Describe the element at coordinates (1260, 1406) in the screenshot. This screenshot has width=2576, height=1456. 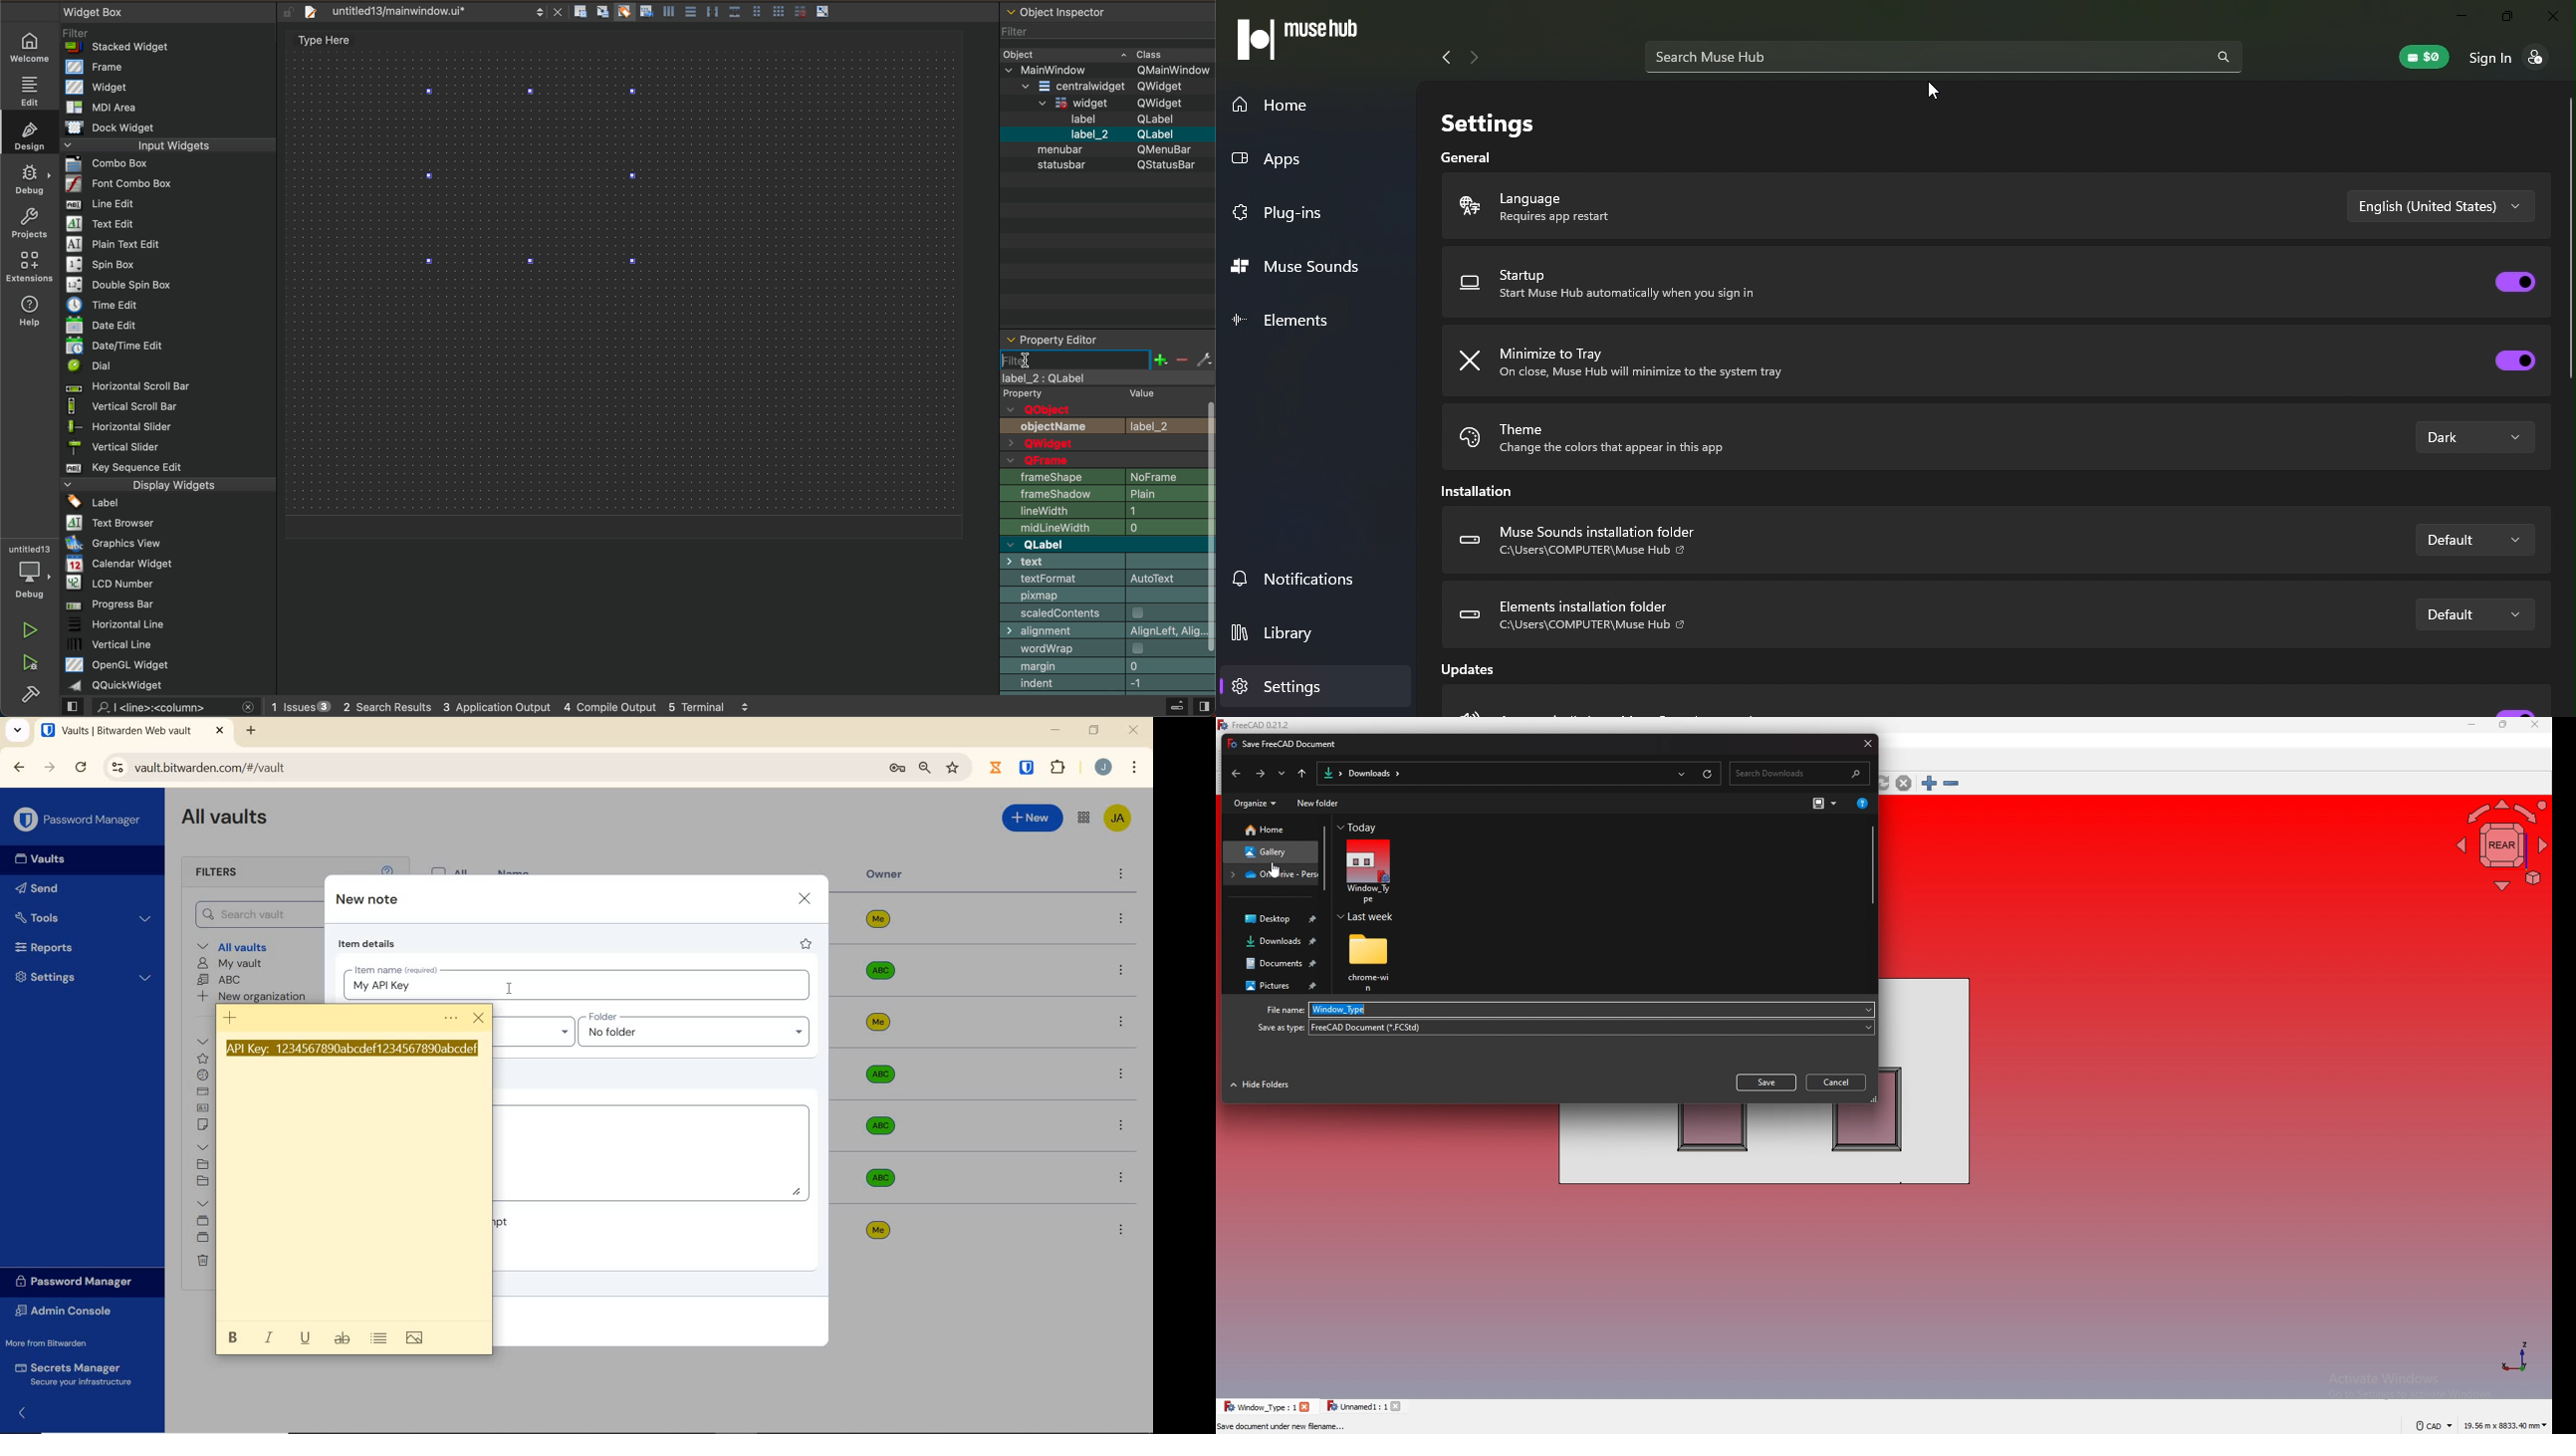
I see `Window_Type: 1` at that location.